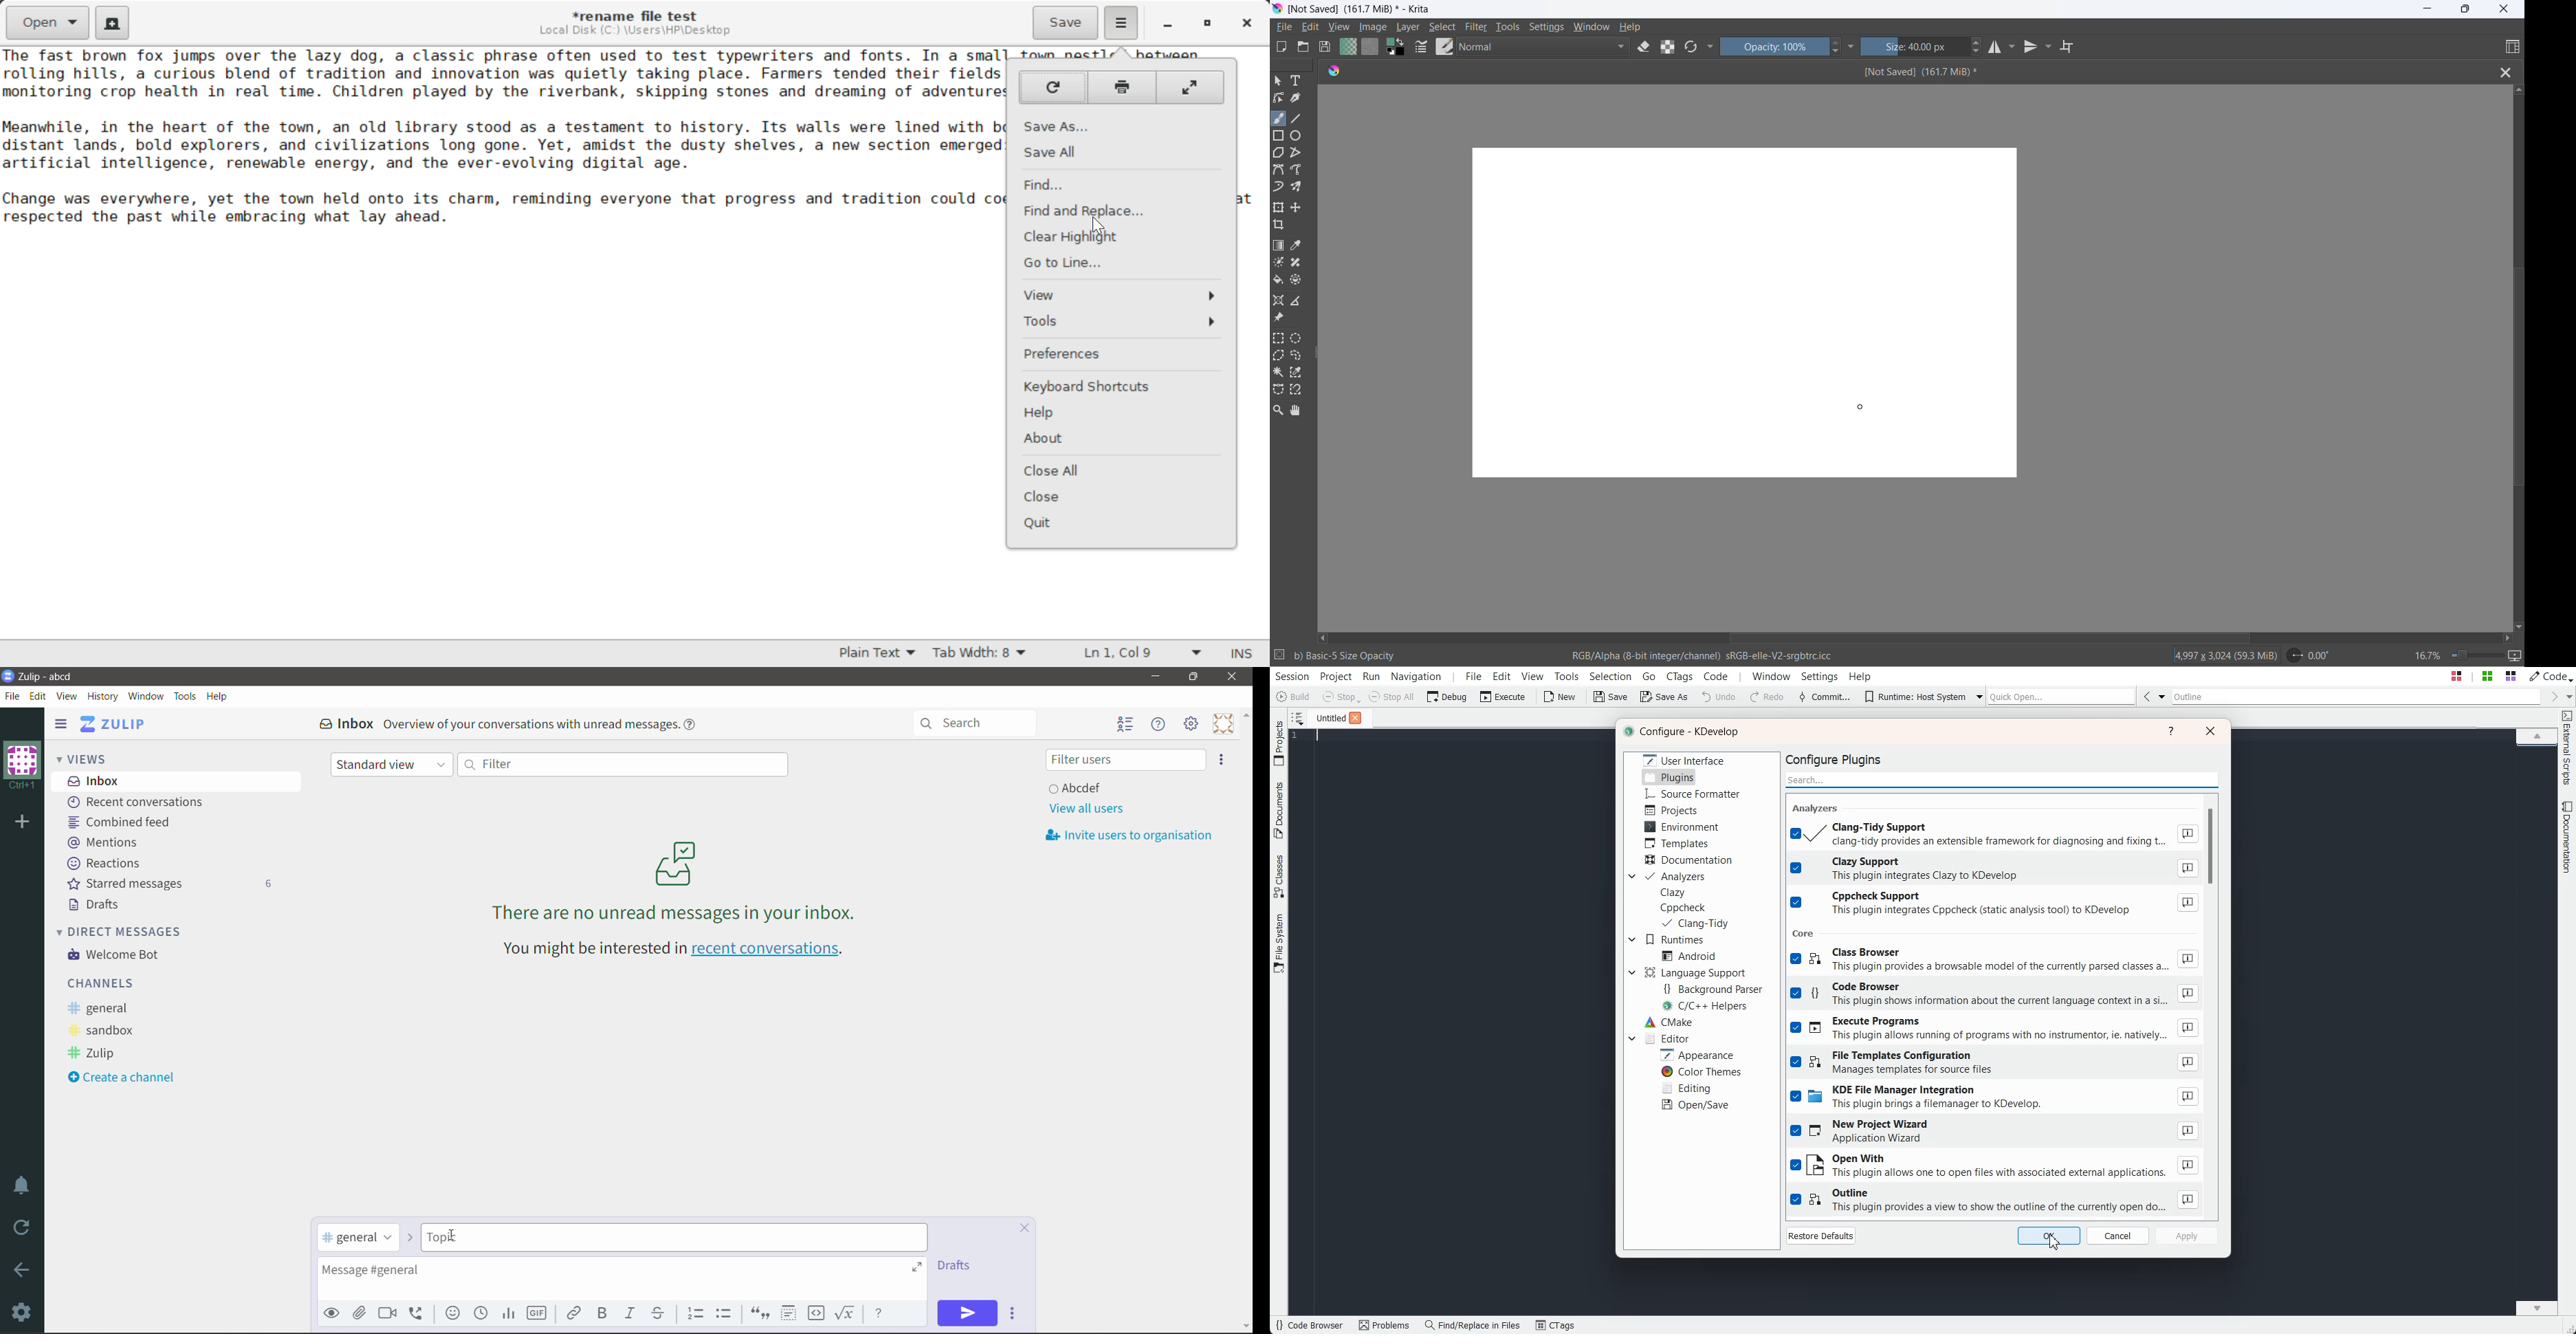 The image size is (2576, 1344). Describe the element at coordinates (1280, 262) in the screenshot. I see `colorize mask tool` at that location.